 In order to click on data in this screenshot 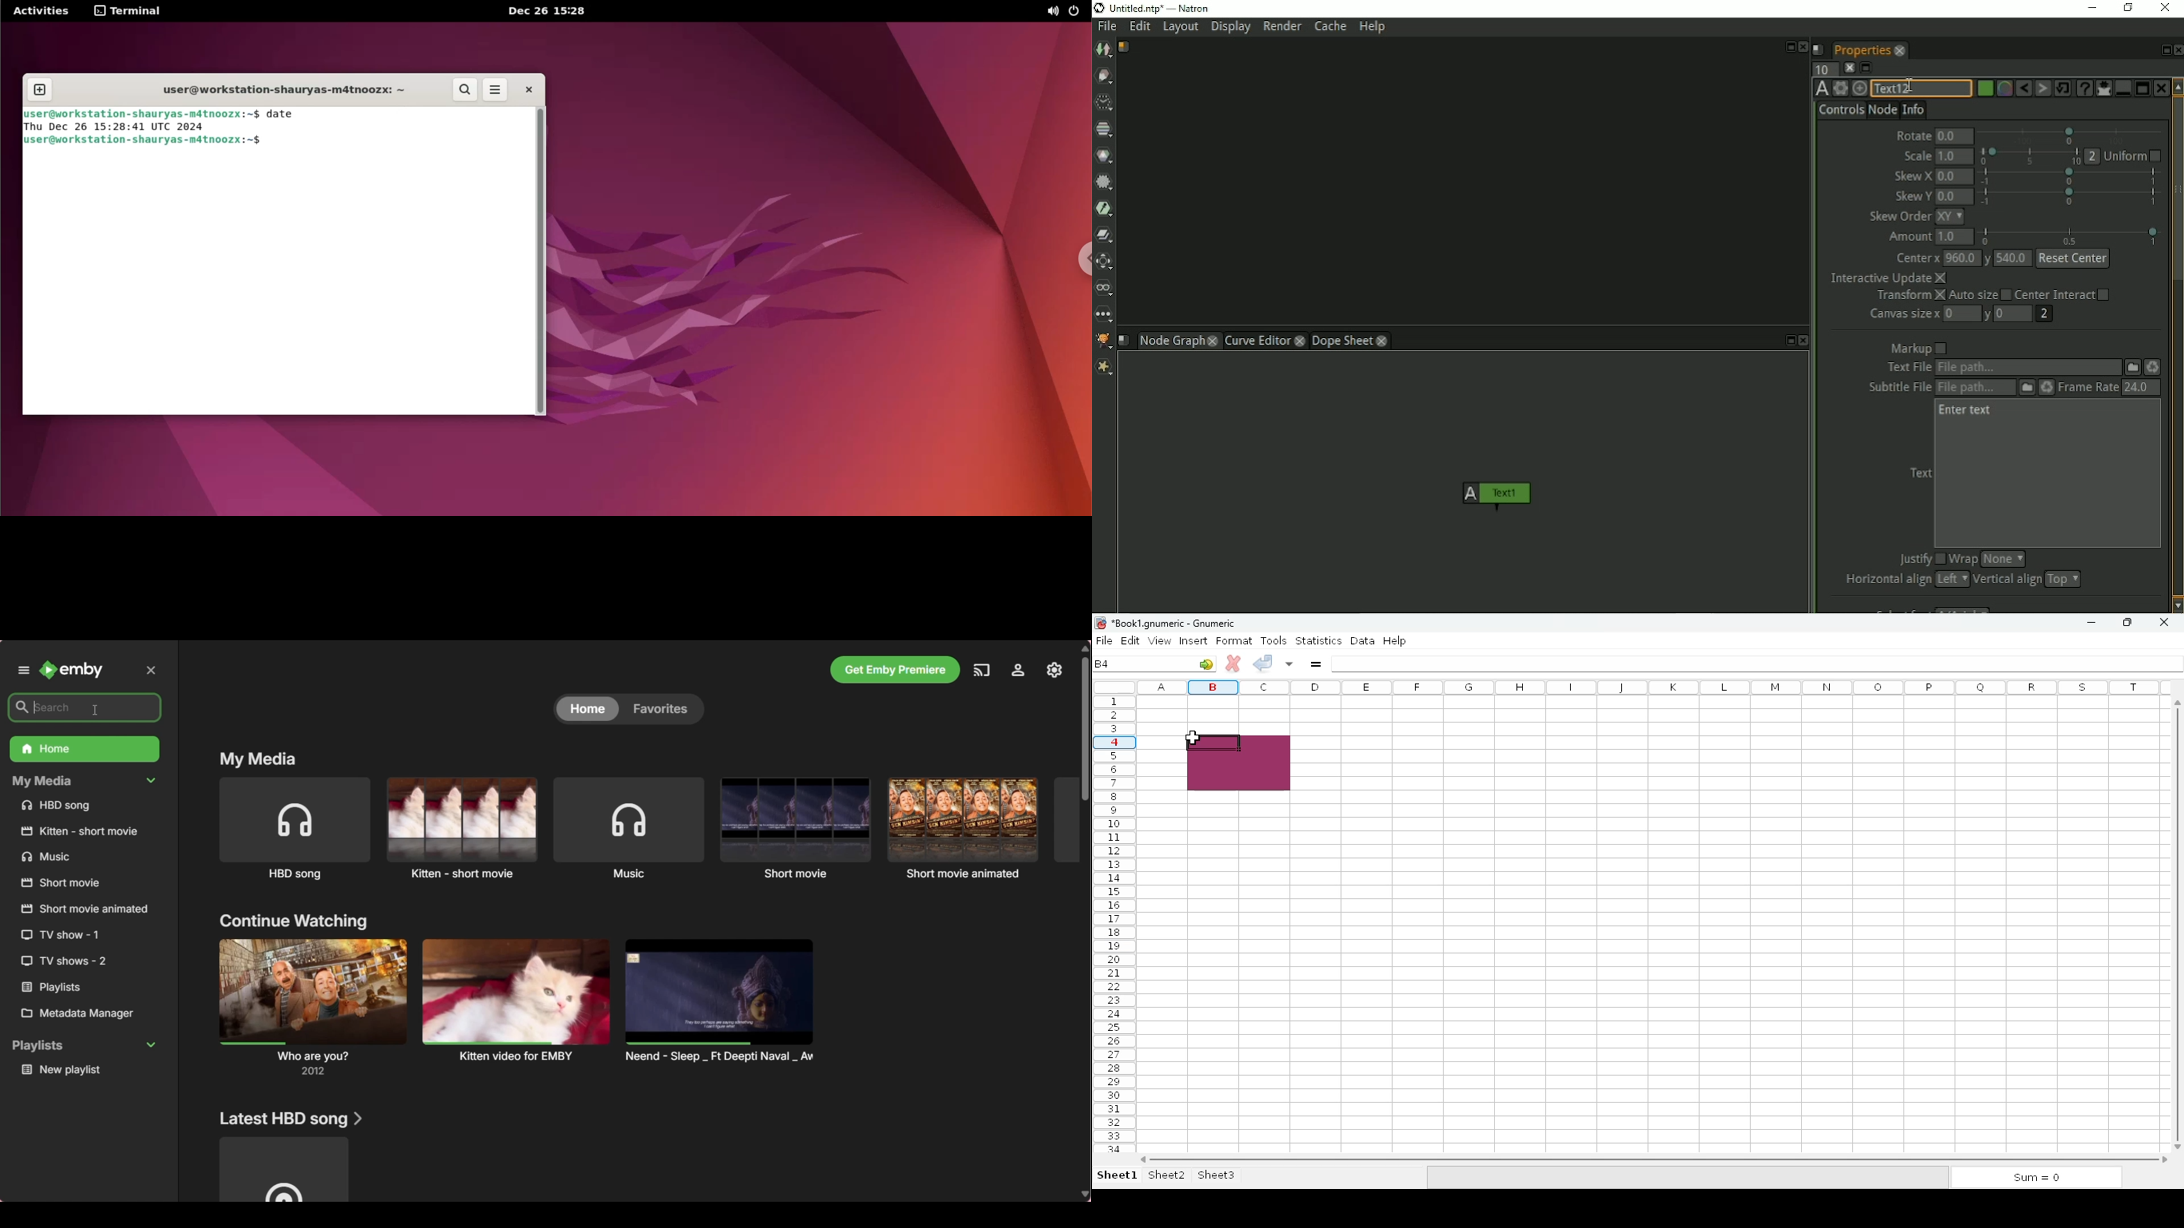, I will do `click(1362, 640)`.